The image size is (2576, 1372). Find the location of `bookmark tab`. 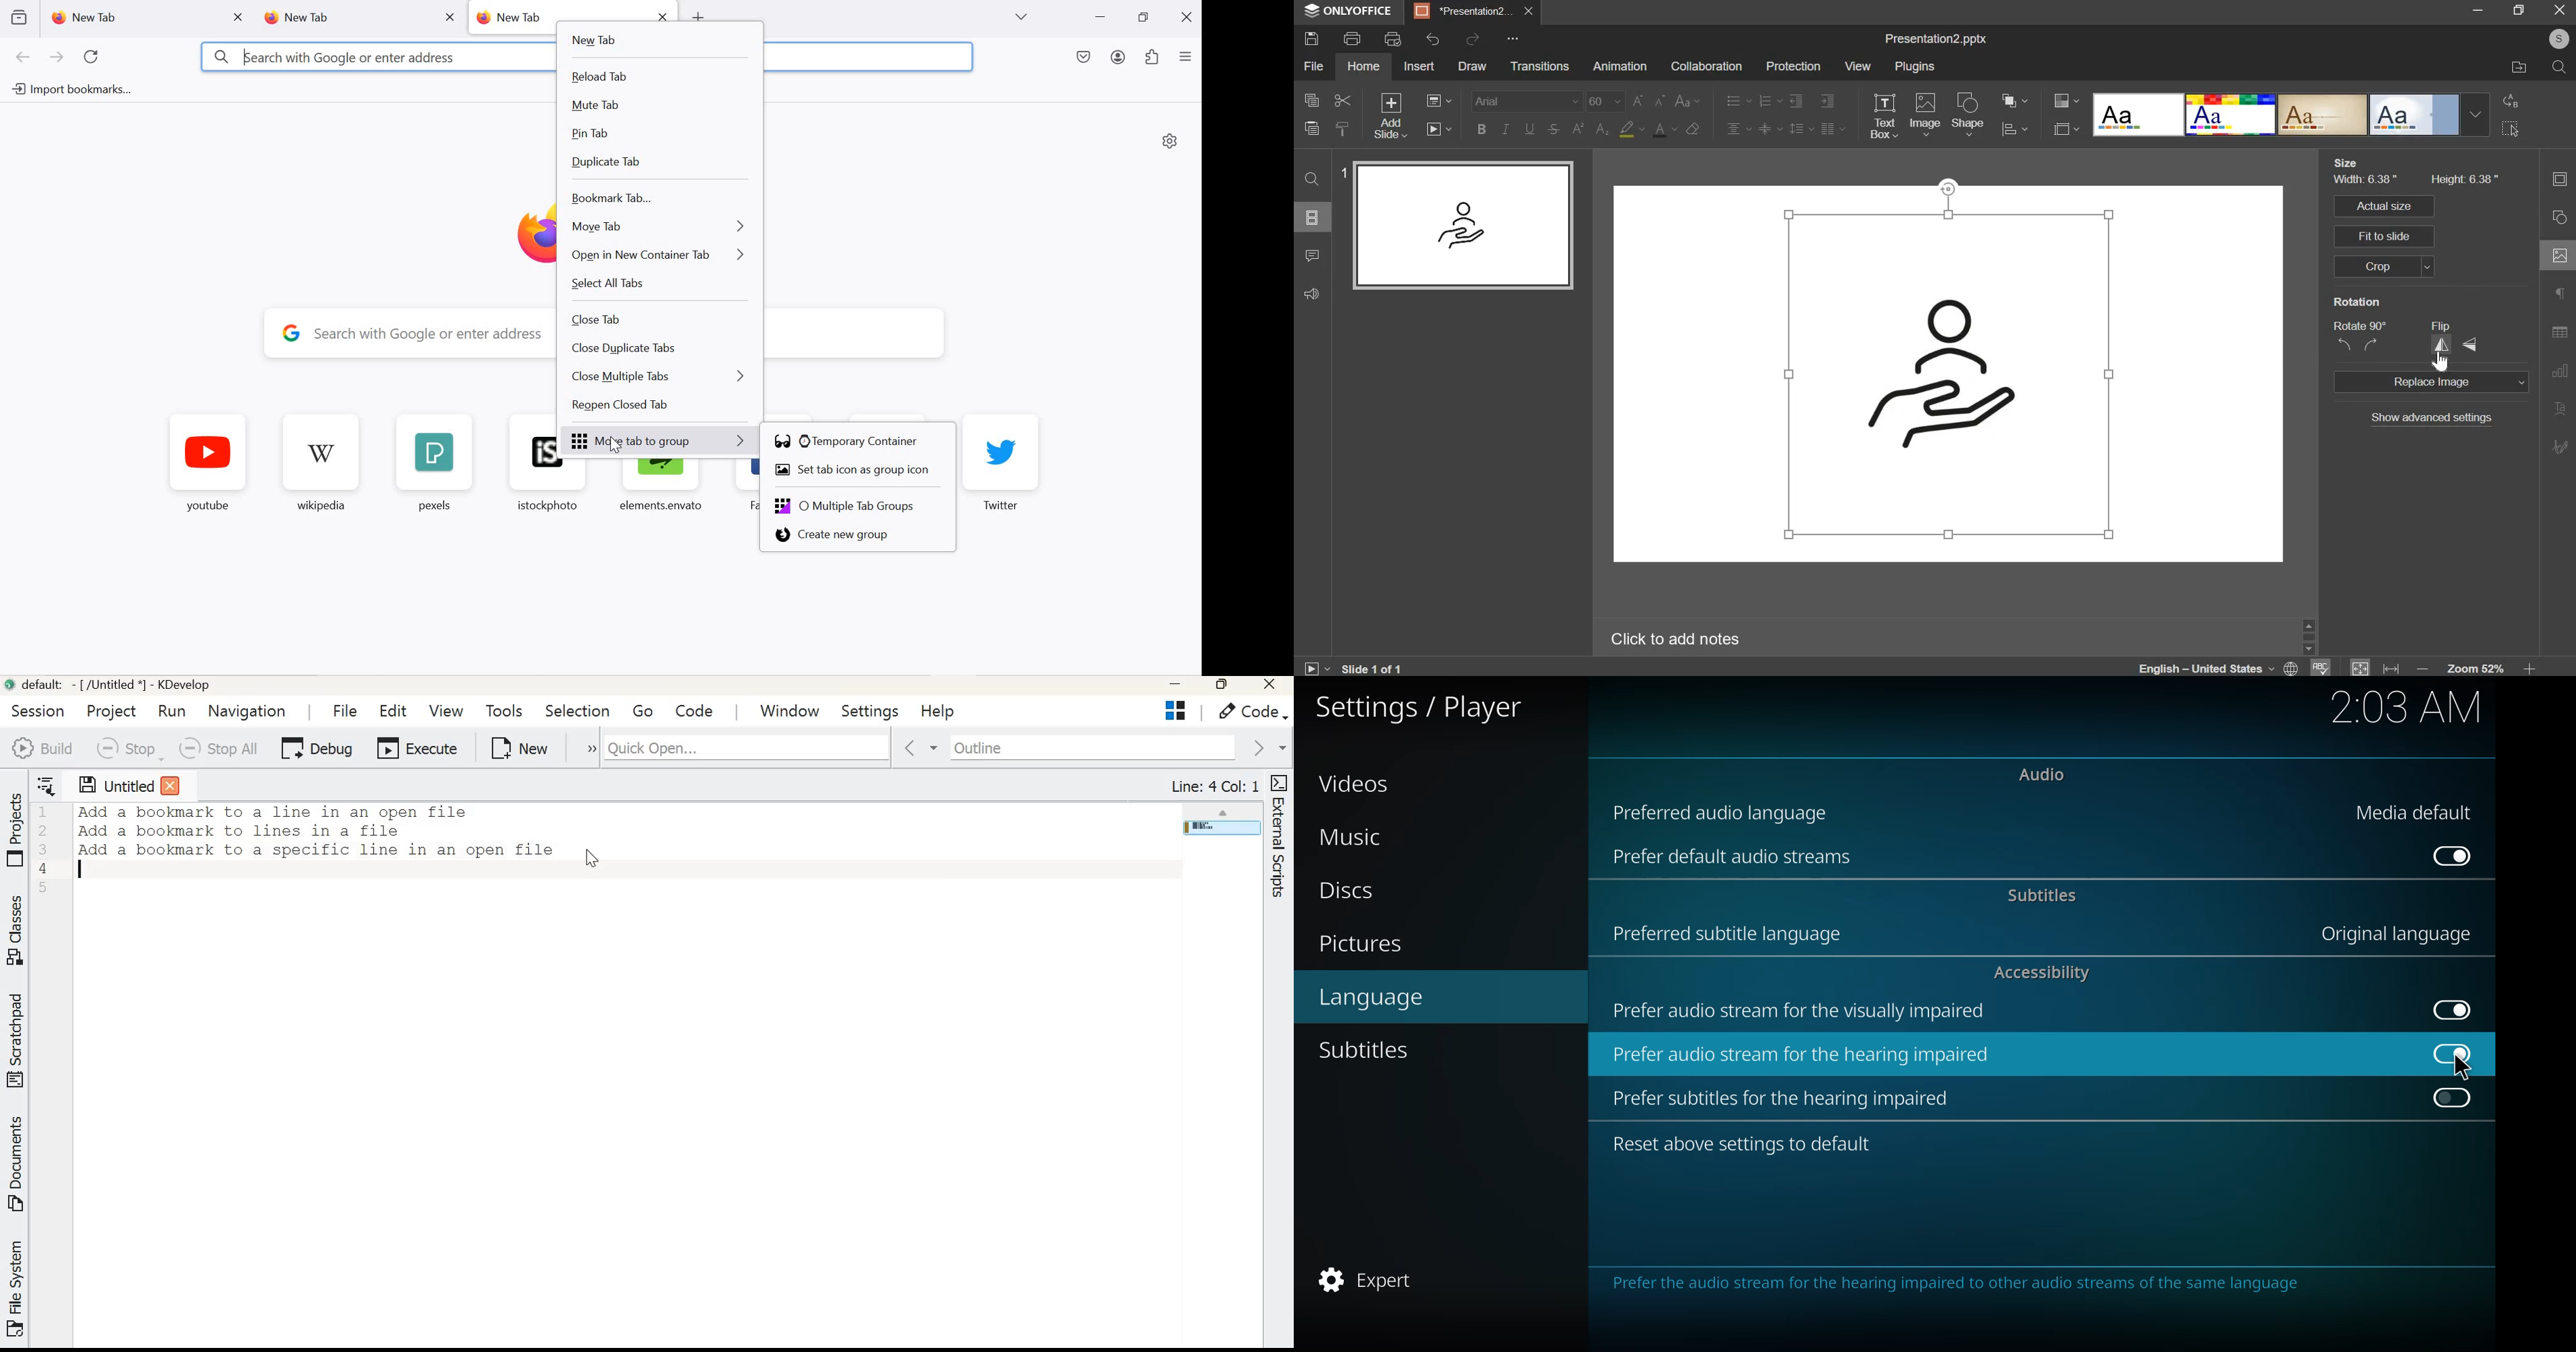

bookmark tab is located at coordinates (656, 200).